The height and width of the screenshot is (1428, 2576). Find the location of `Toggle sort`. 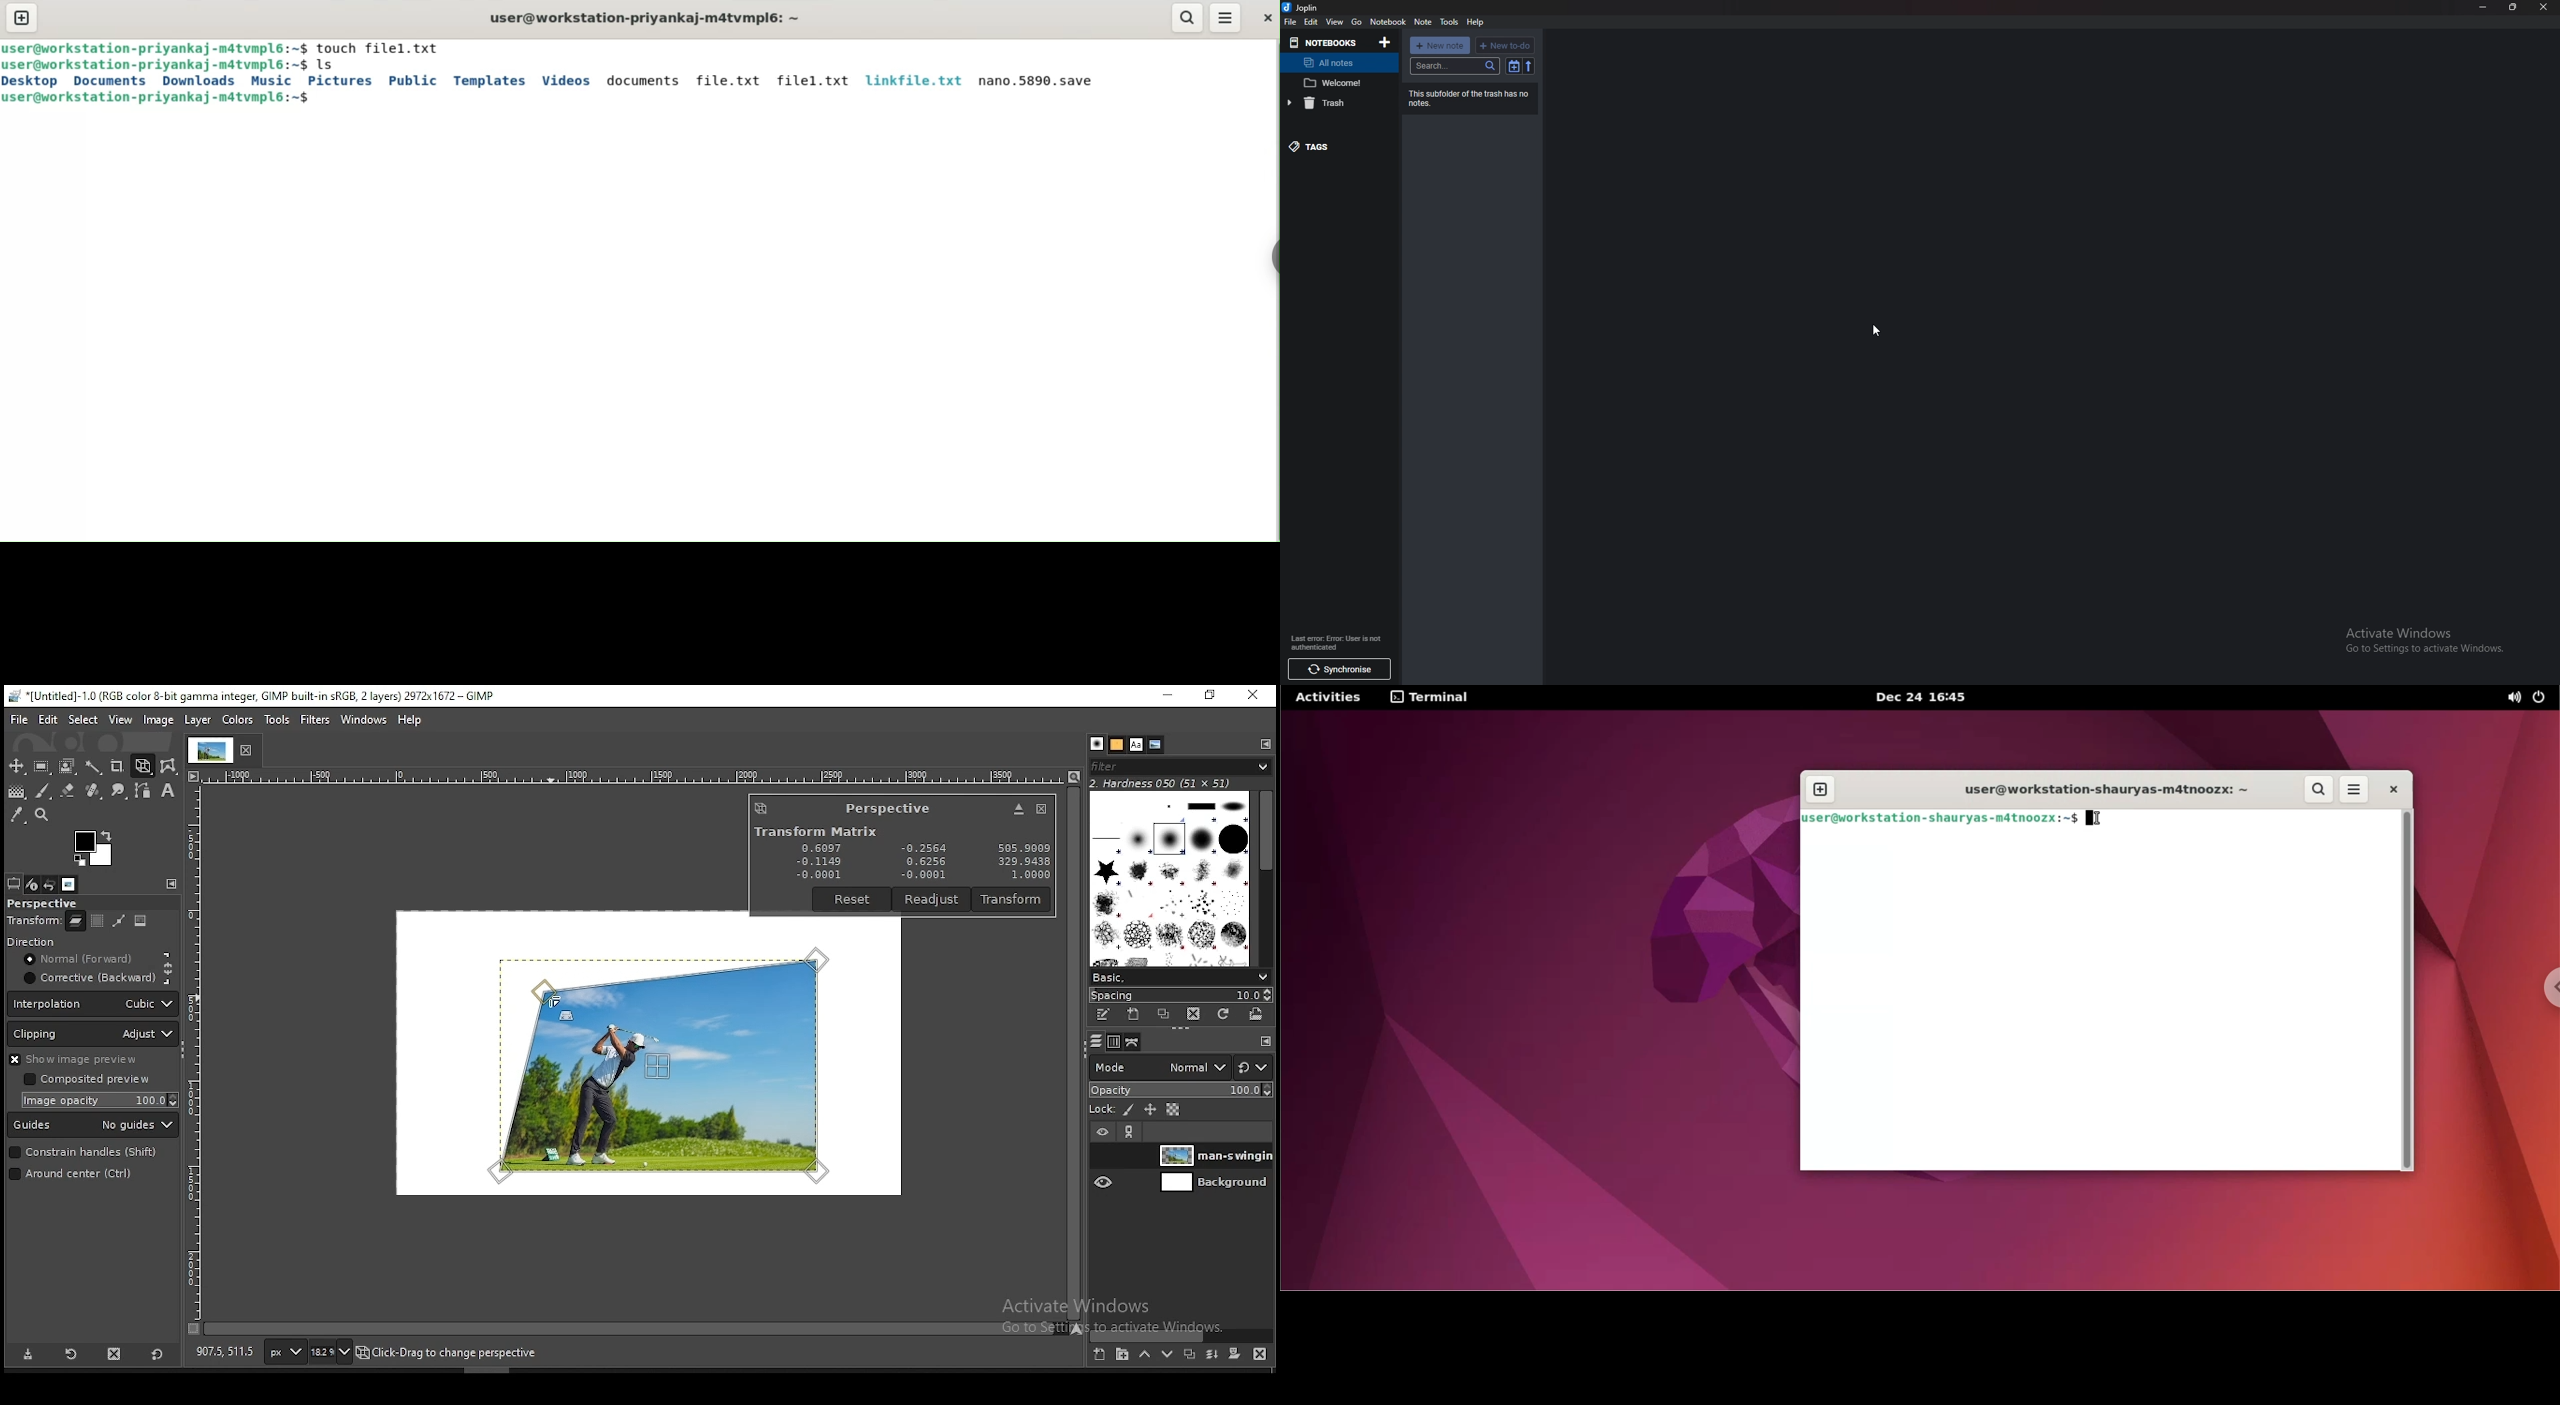

Toggle sort is located at coordinates (1515, 66).